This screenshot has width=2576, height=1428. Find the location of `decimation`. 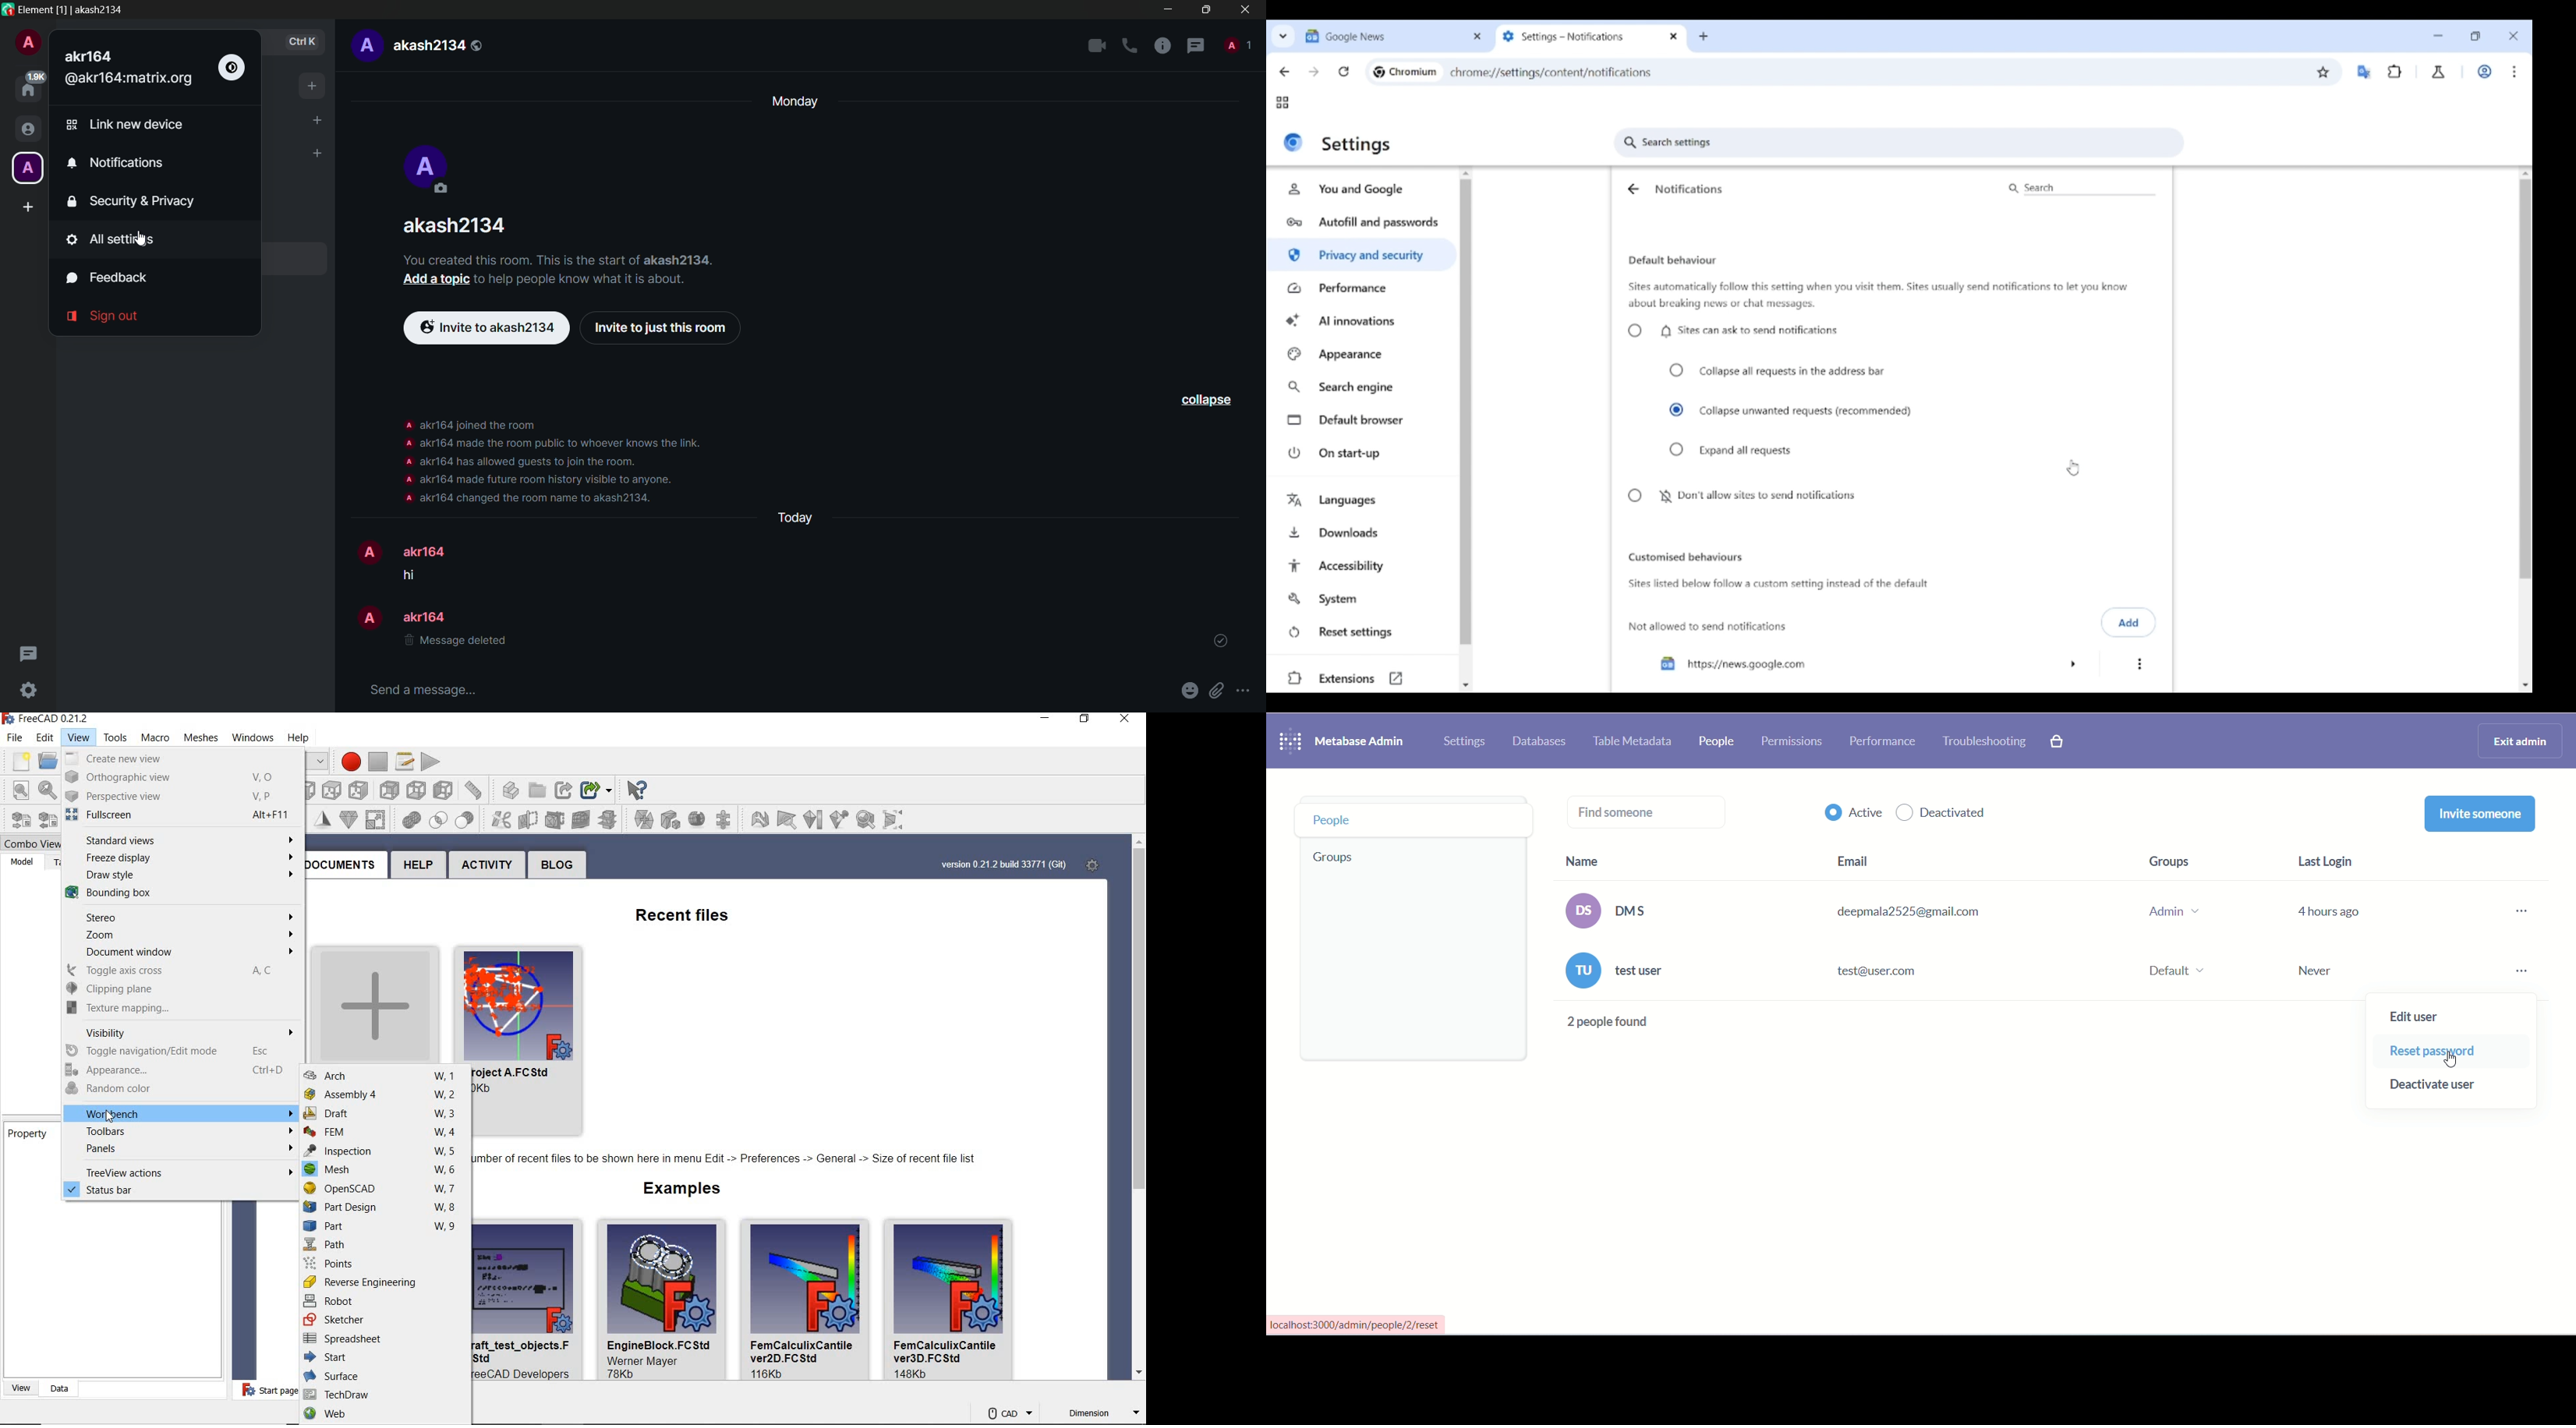

decimation is located at coordinates (324, 817).